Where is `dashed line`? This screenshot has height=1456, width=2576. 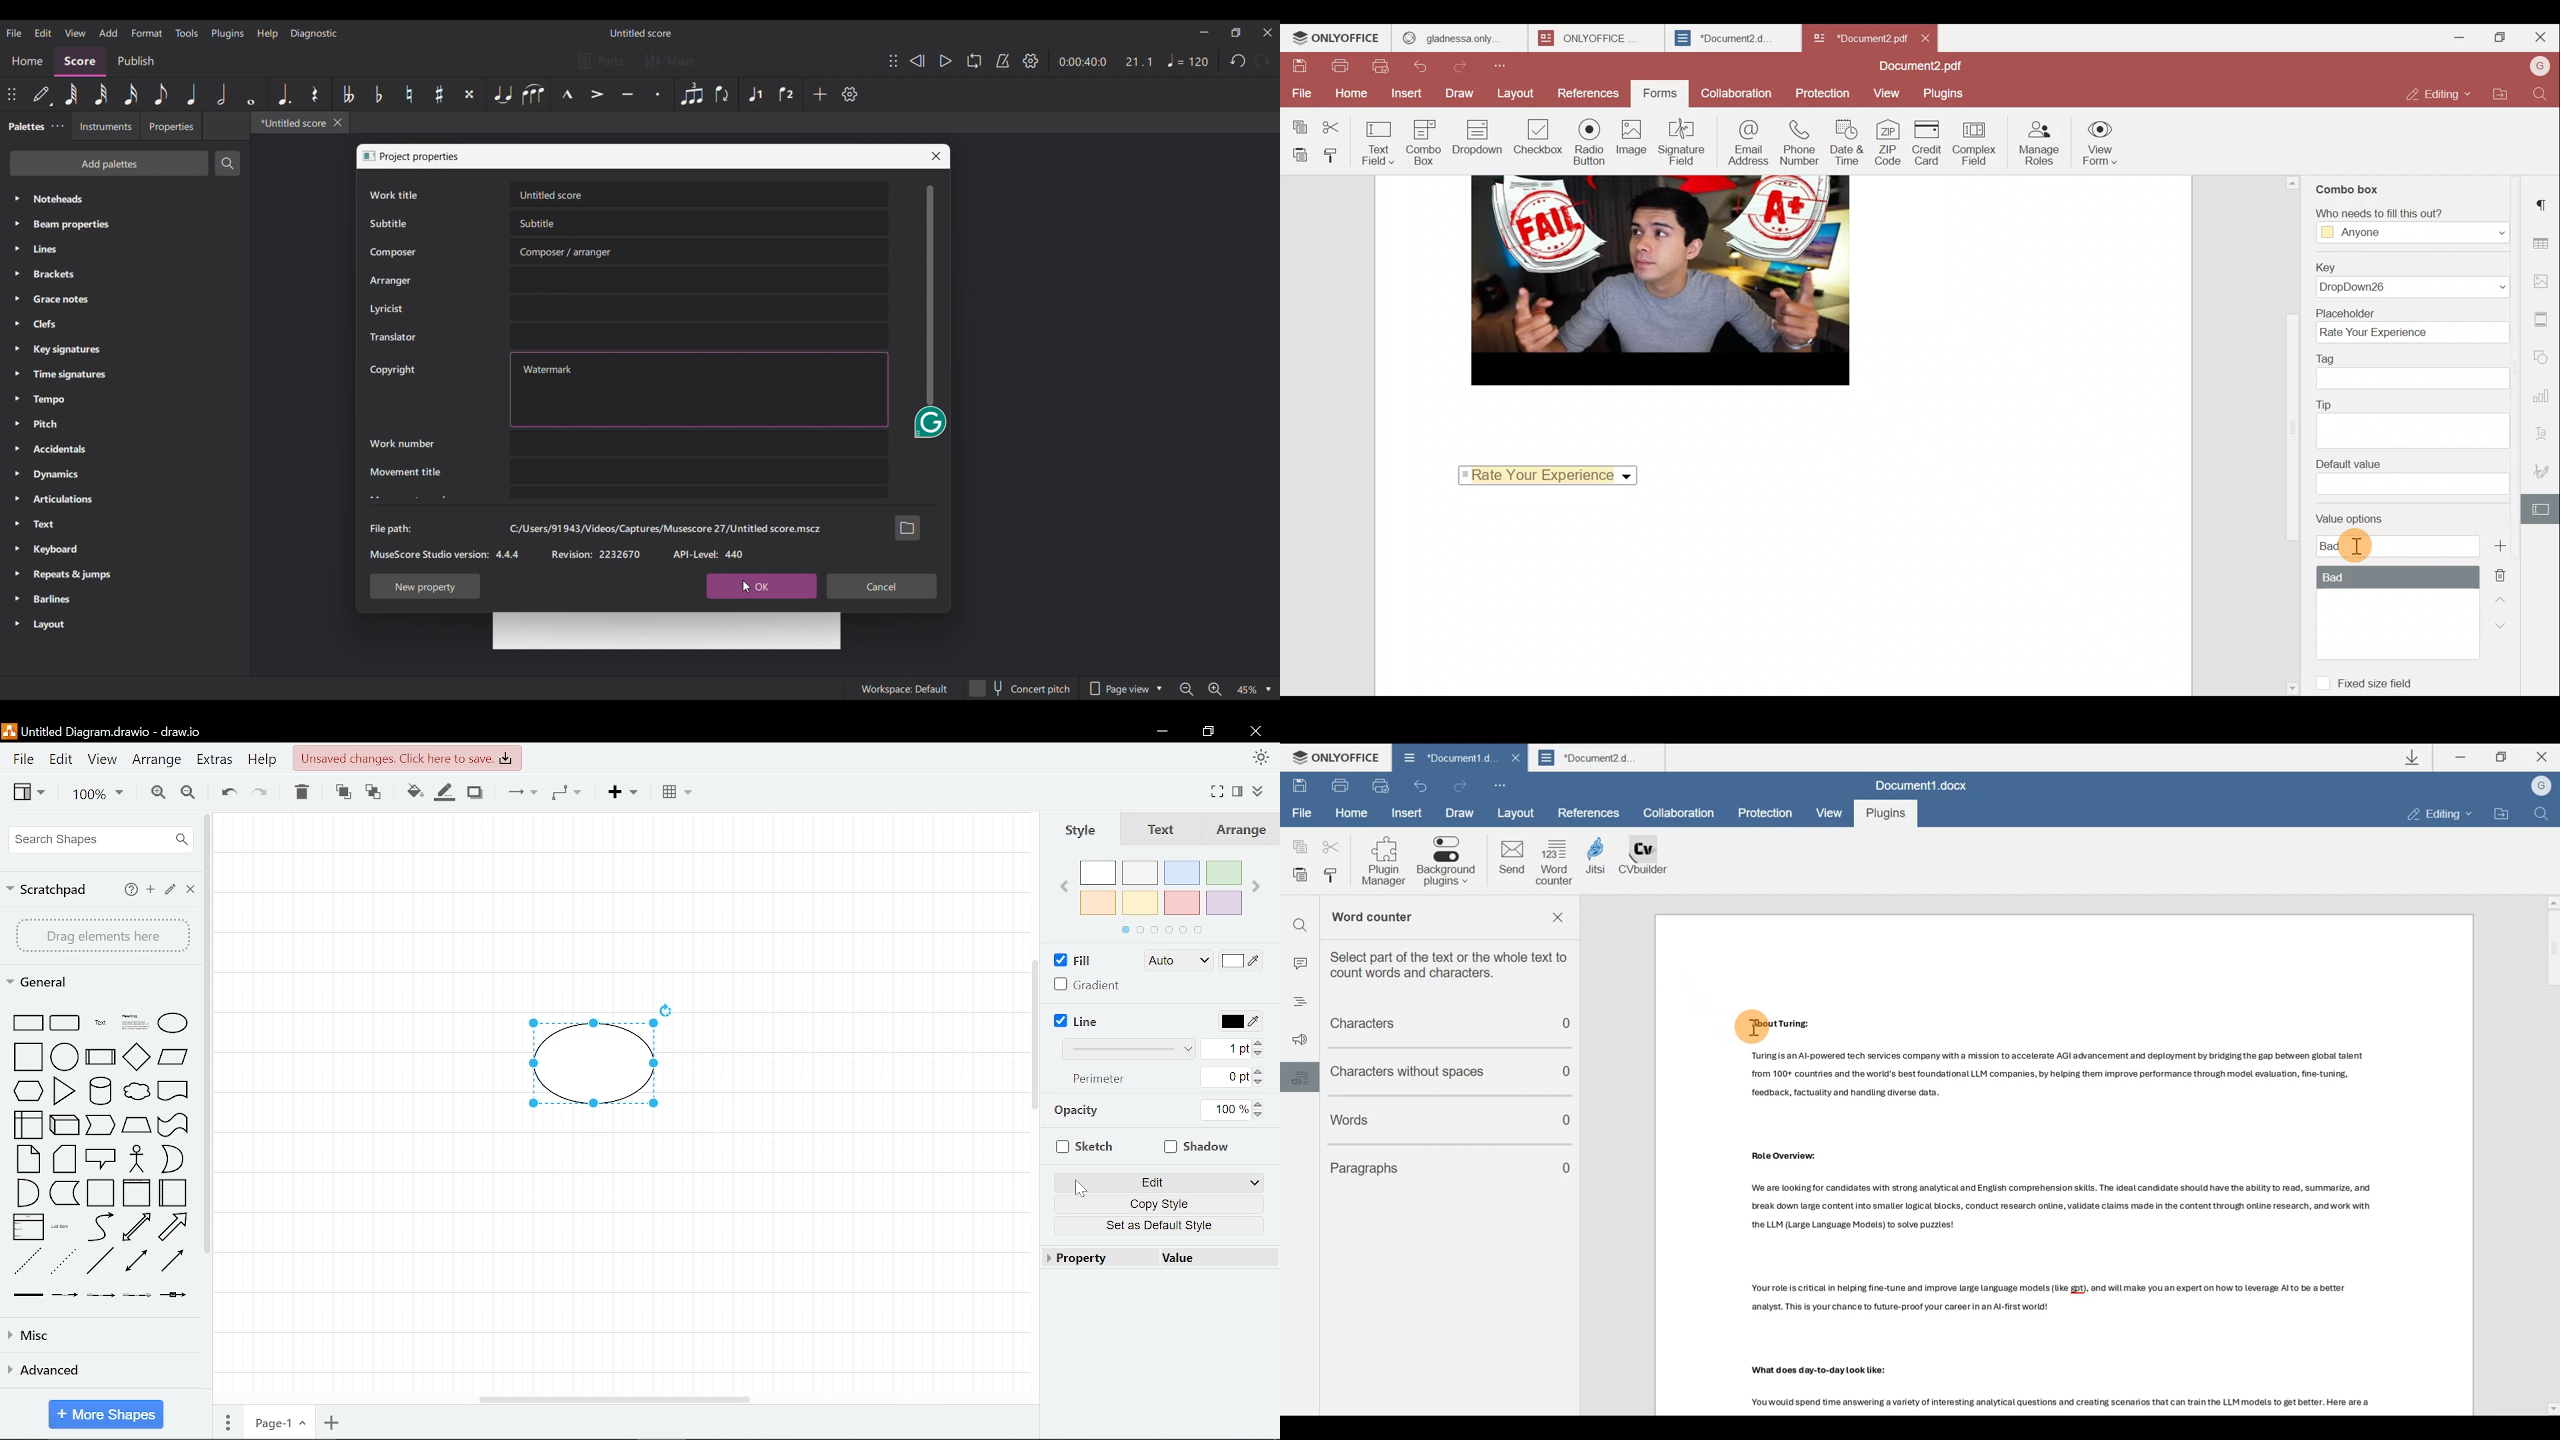
dashed line is located at coordinates (27, 1259).